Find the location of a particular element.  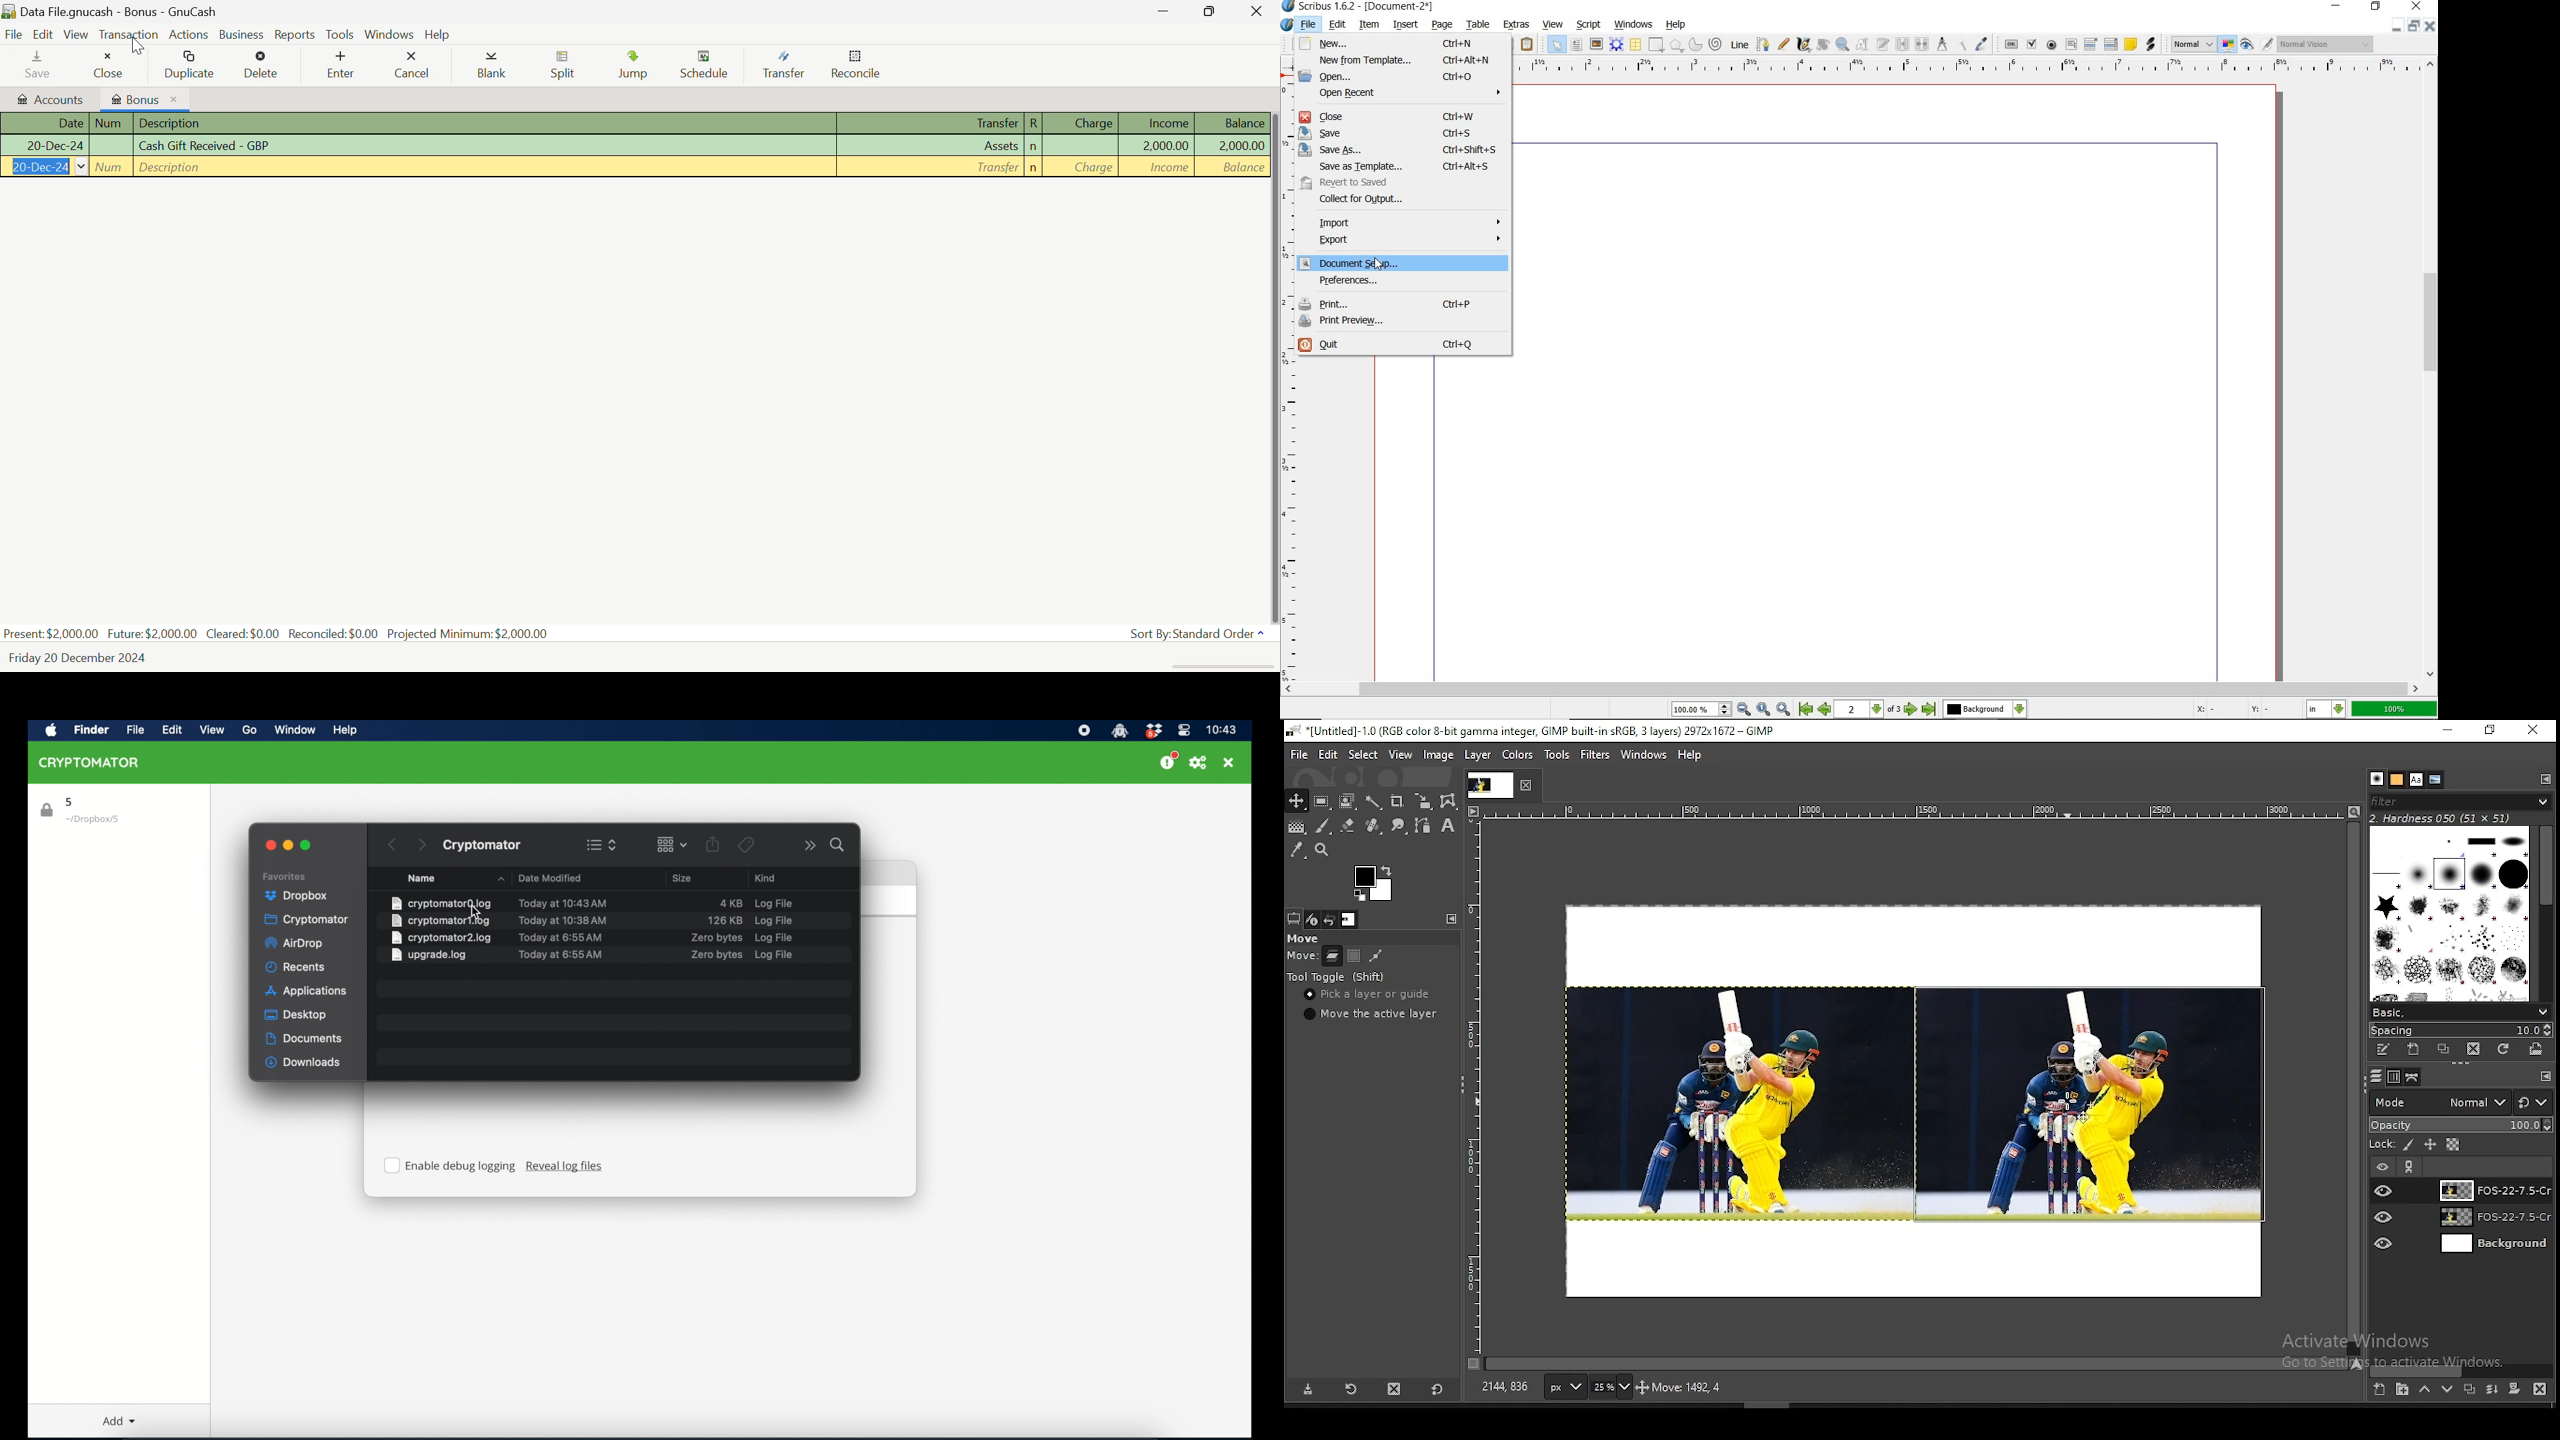

tool options is located at coordinates (1294, 918).